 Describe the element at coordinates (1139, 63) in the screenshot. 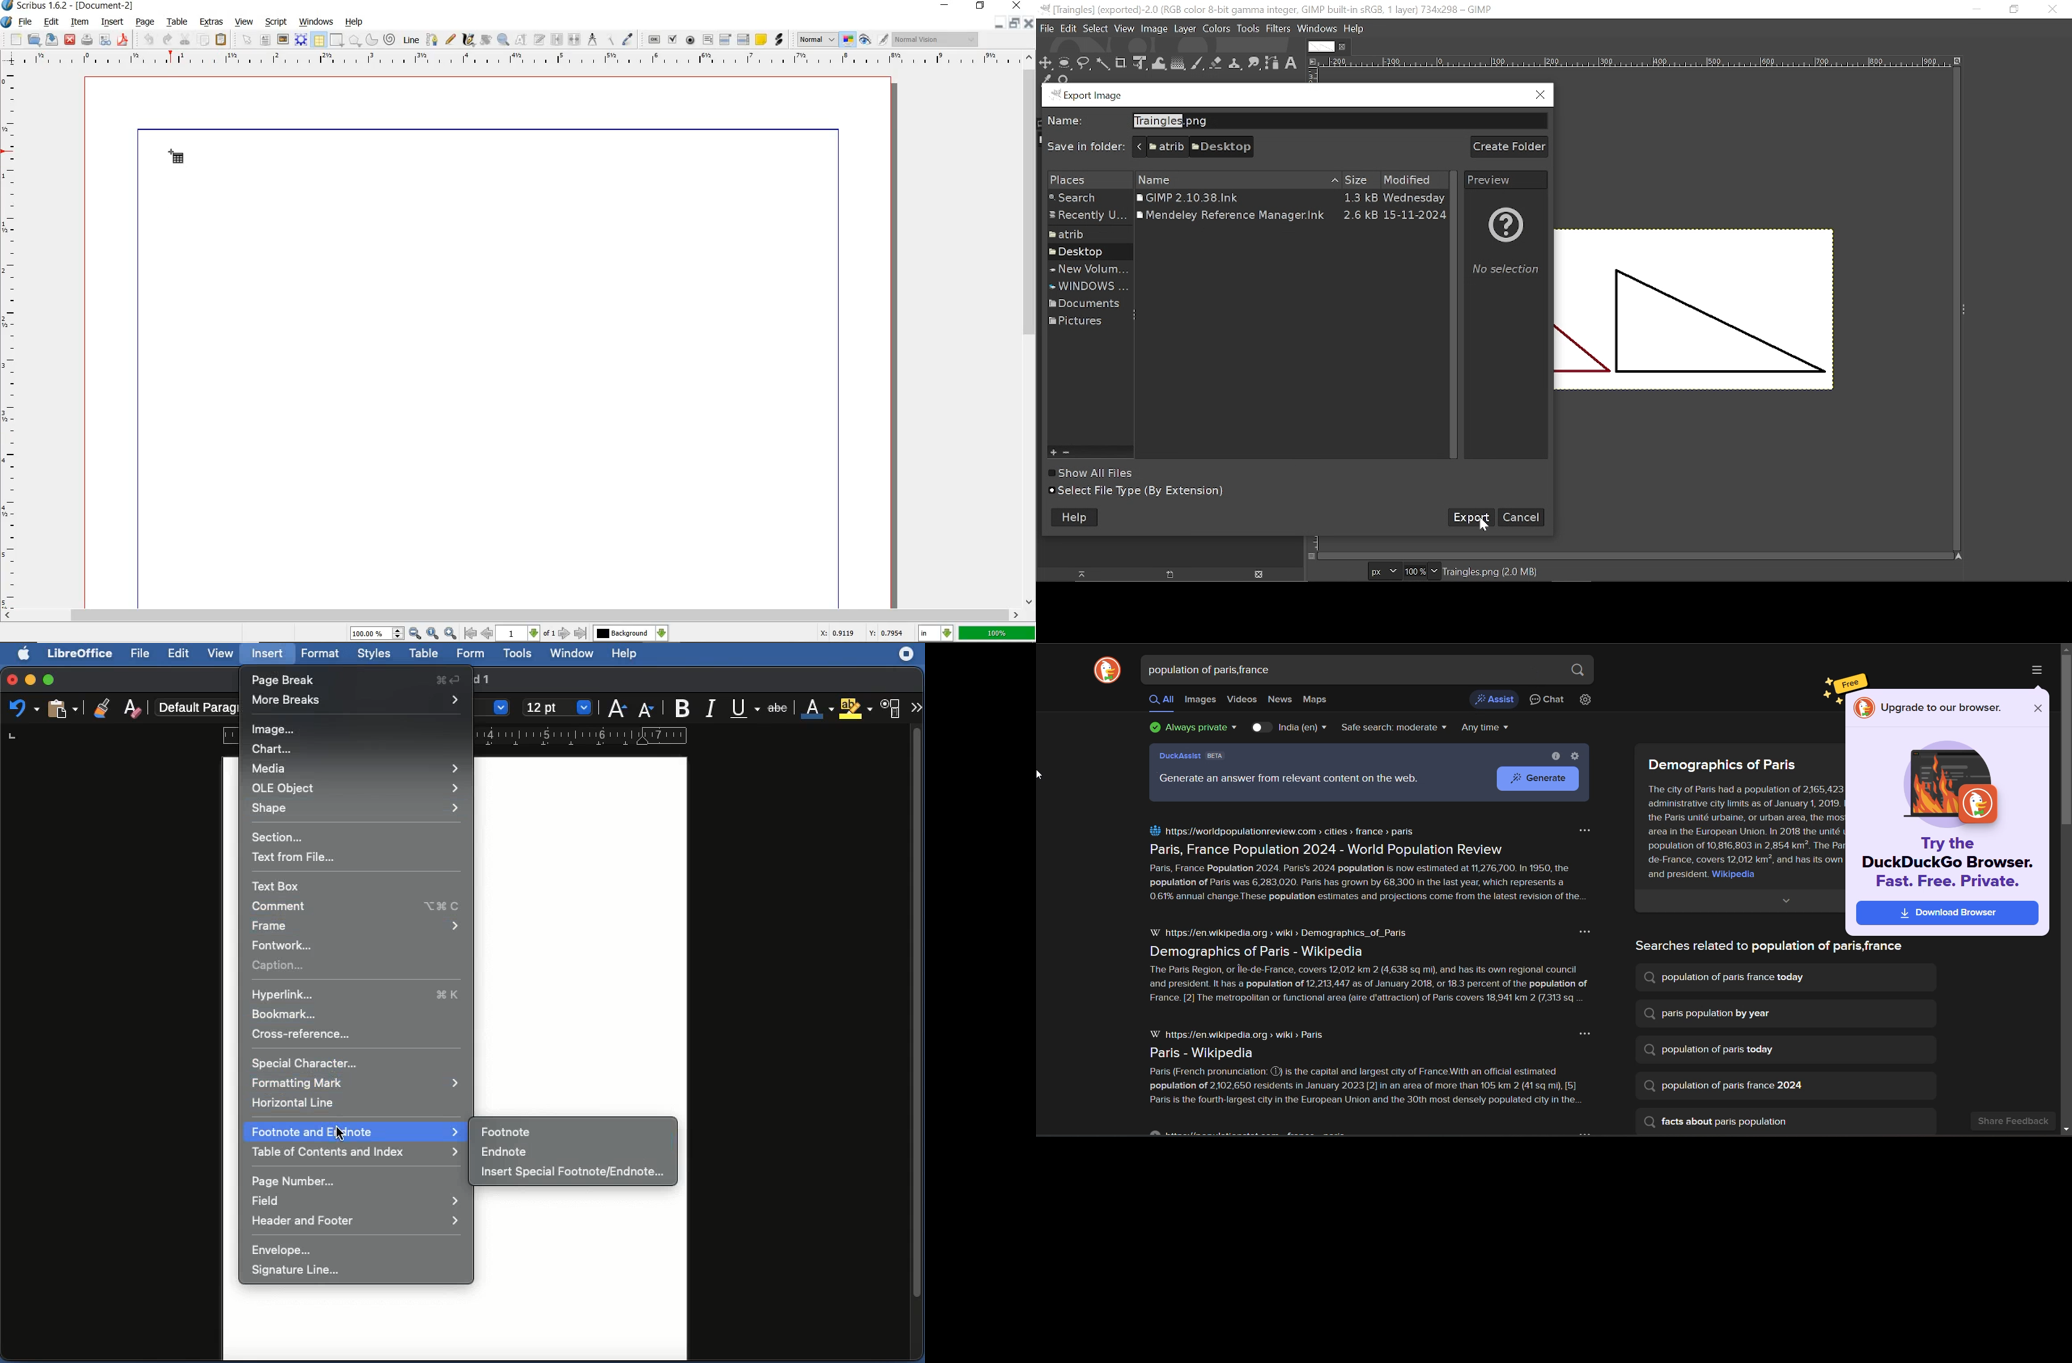

I see `Unified transform tool` at that location.